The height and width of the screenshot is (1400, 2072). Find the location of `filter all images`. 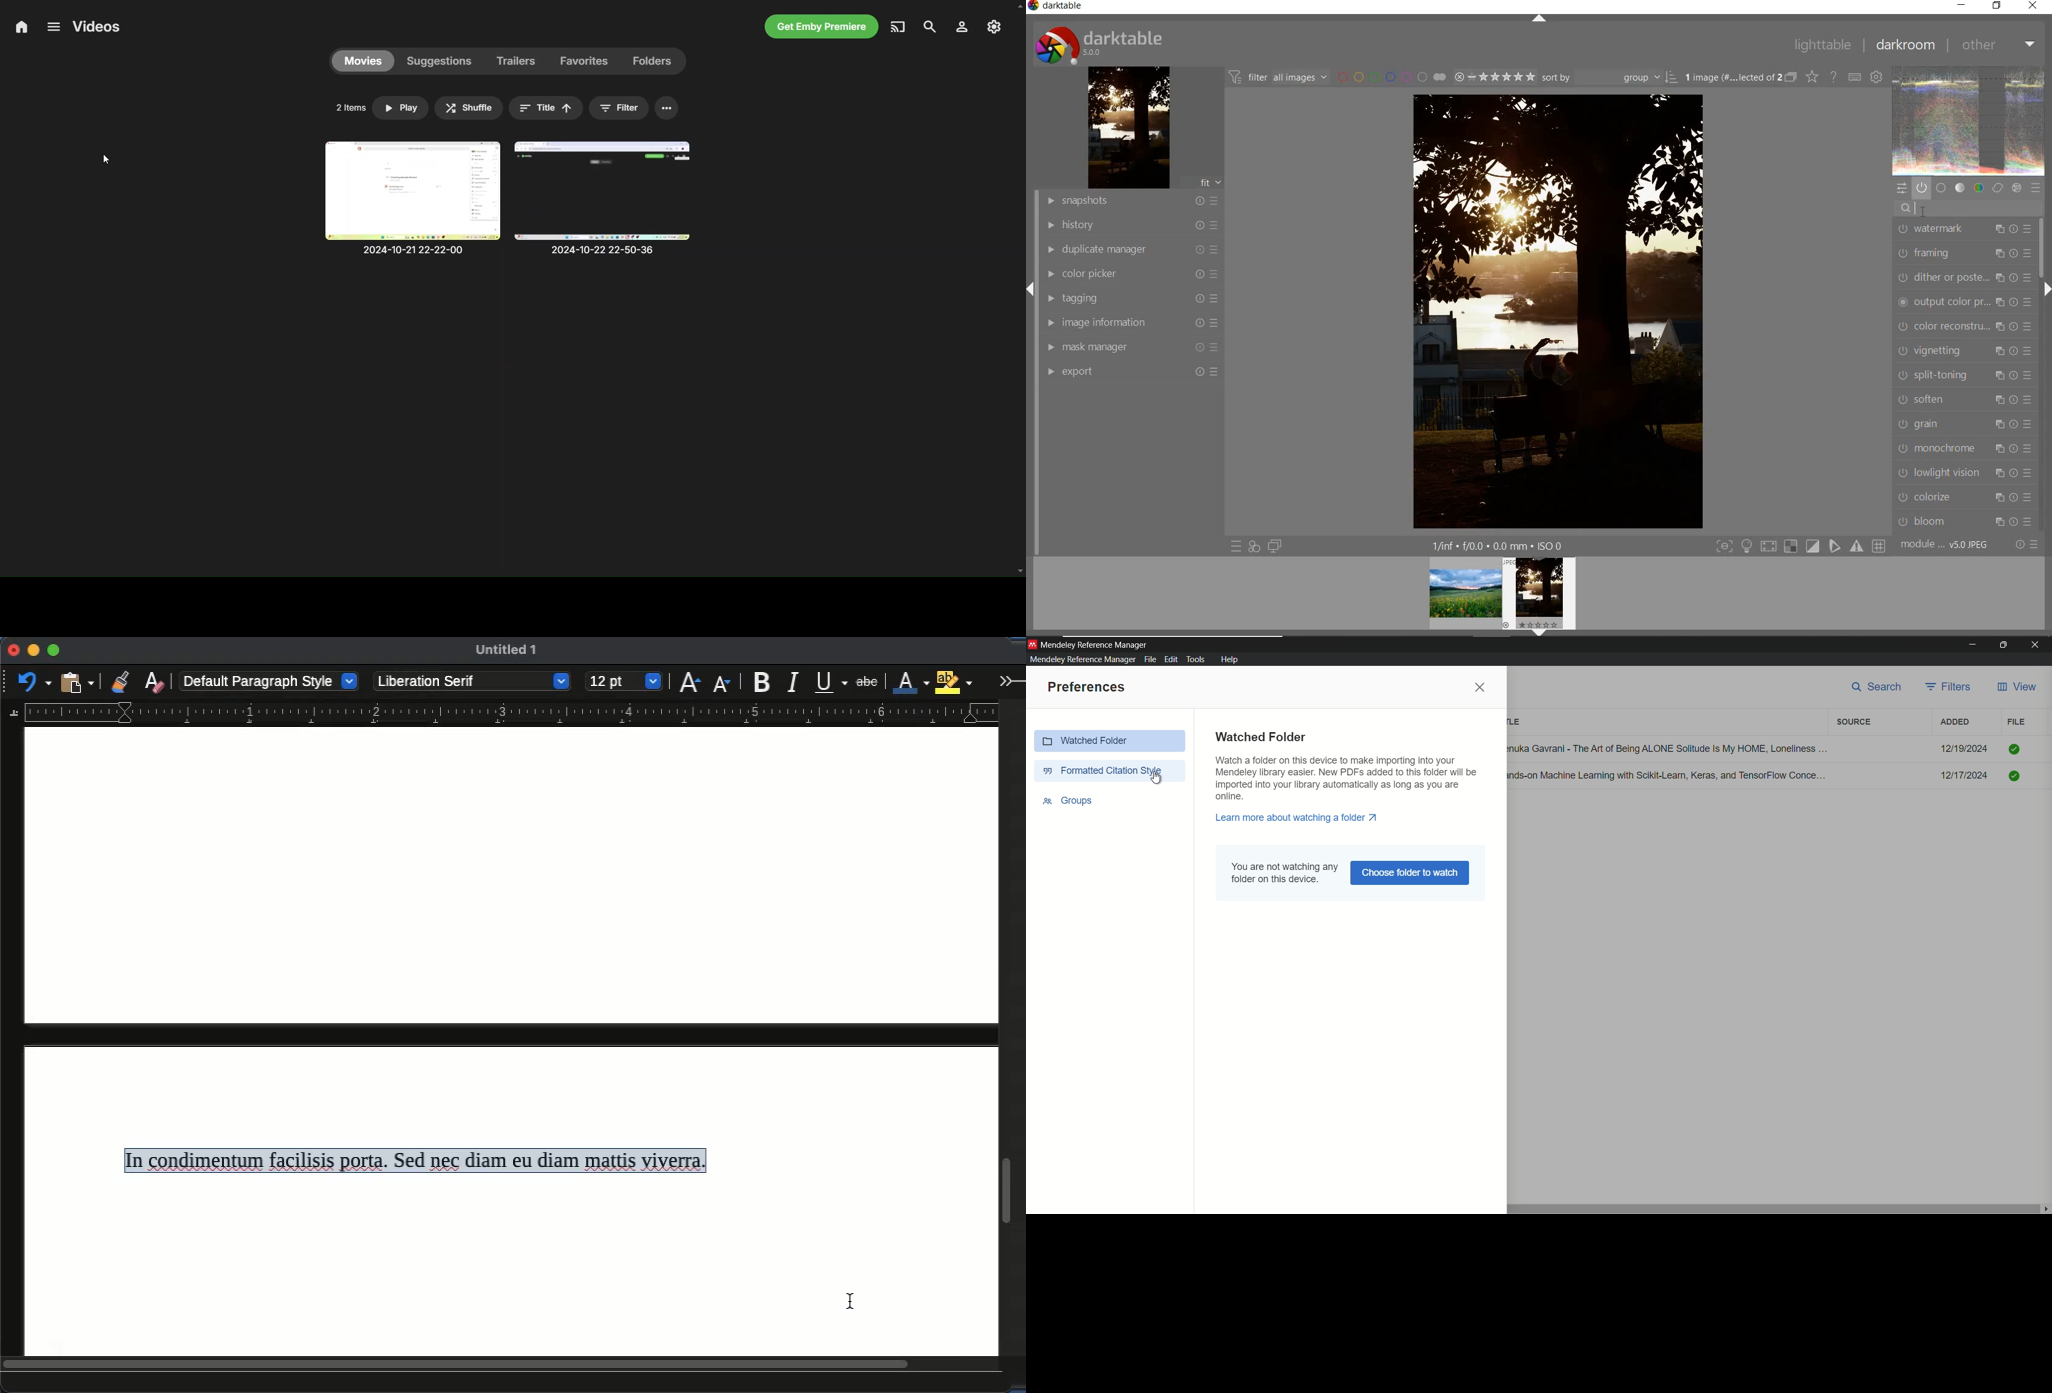

filter all images is located at coordinates (1279, 78).